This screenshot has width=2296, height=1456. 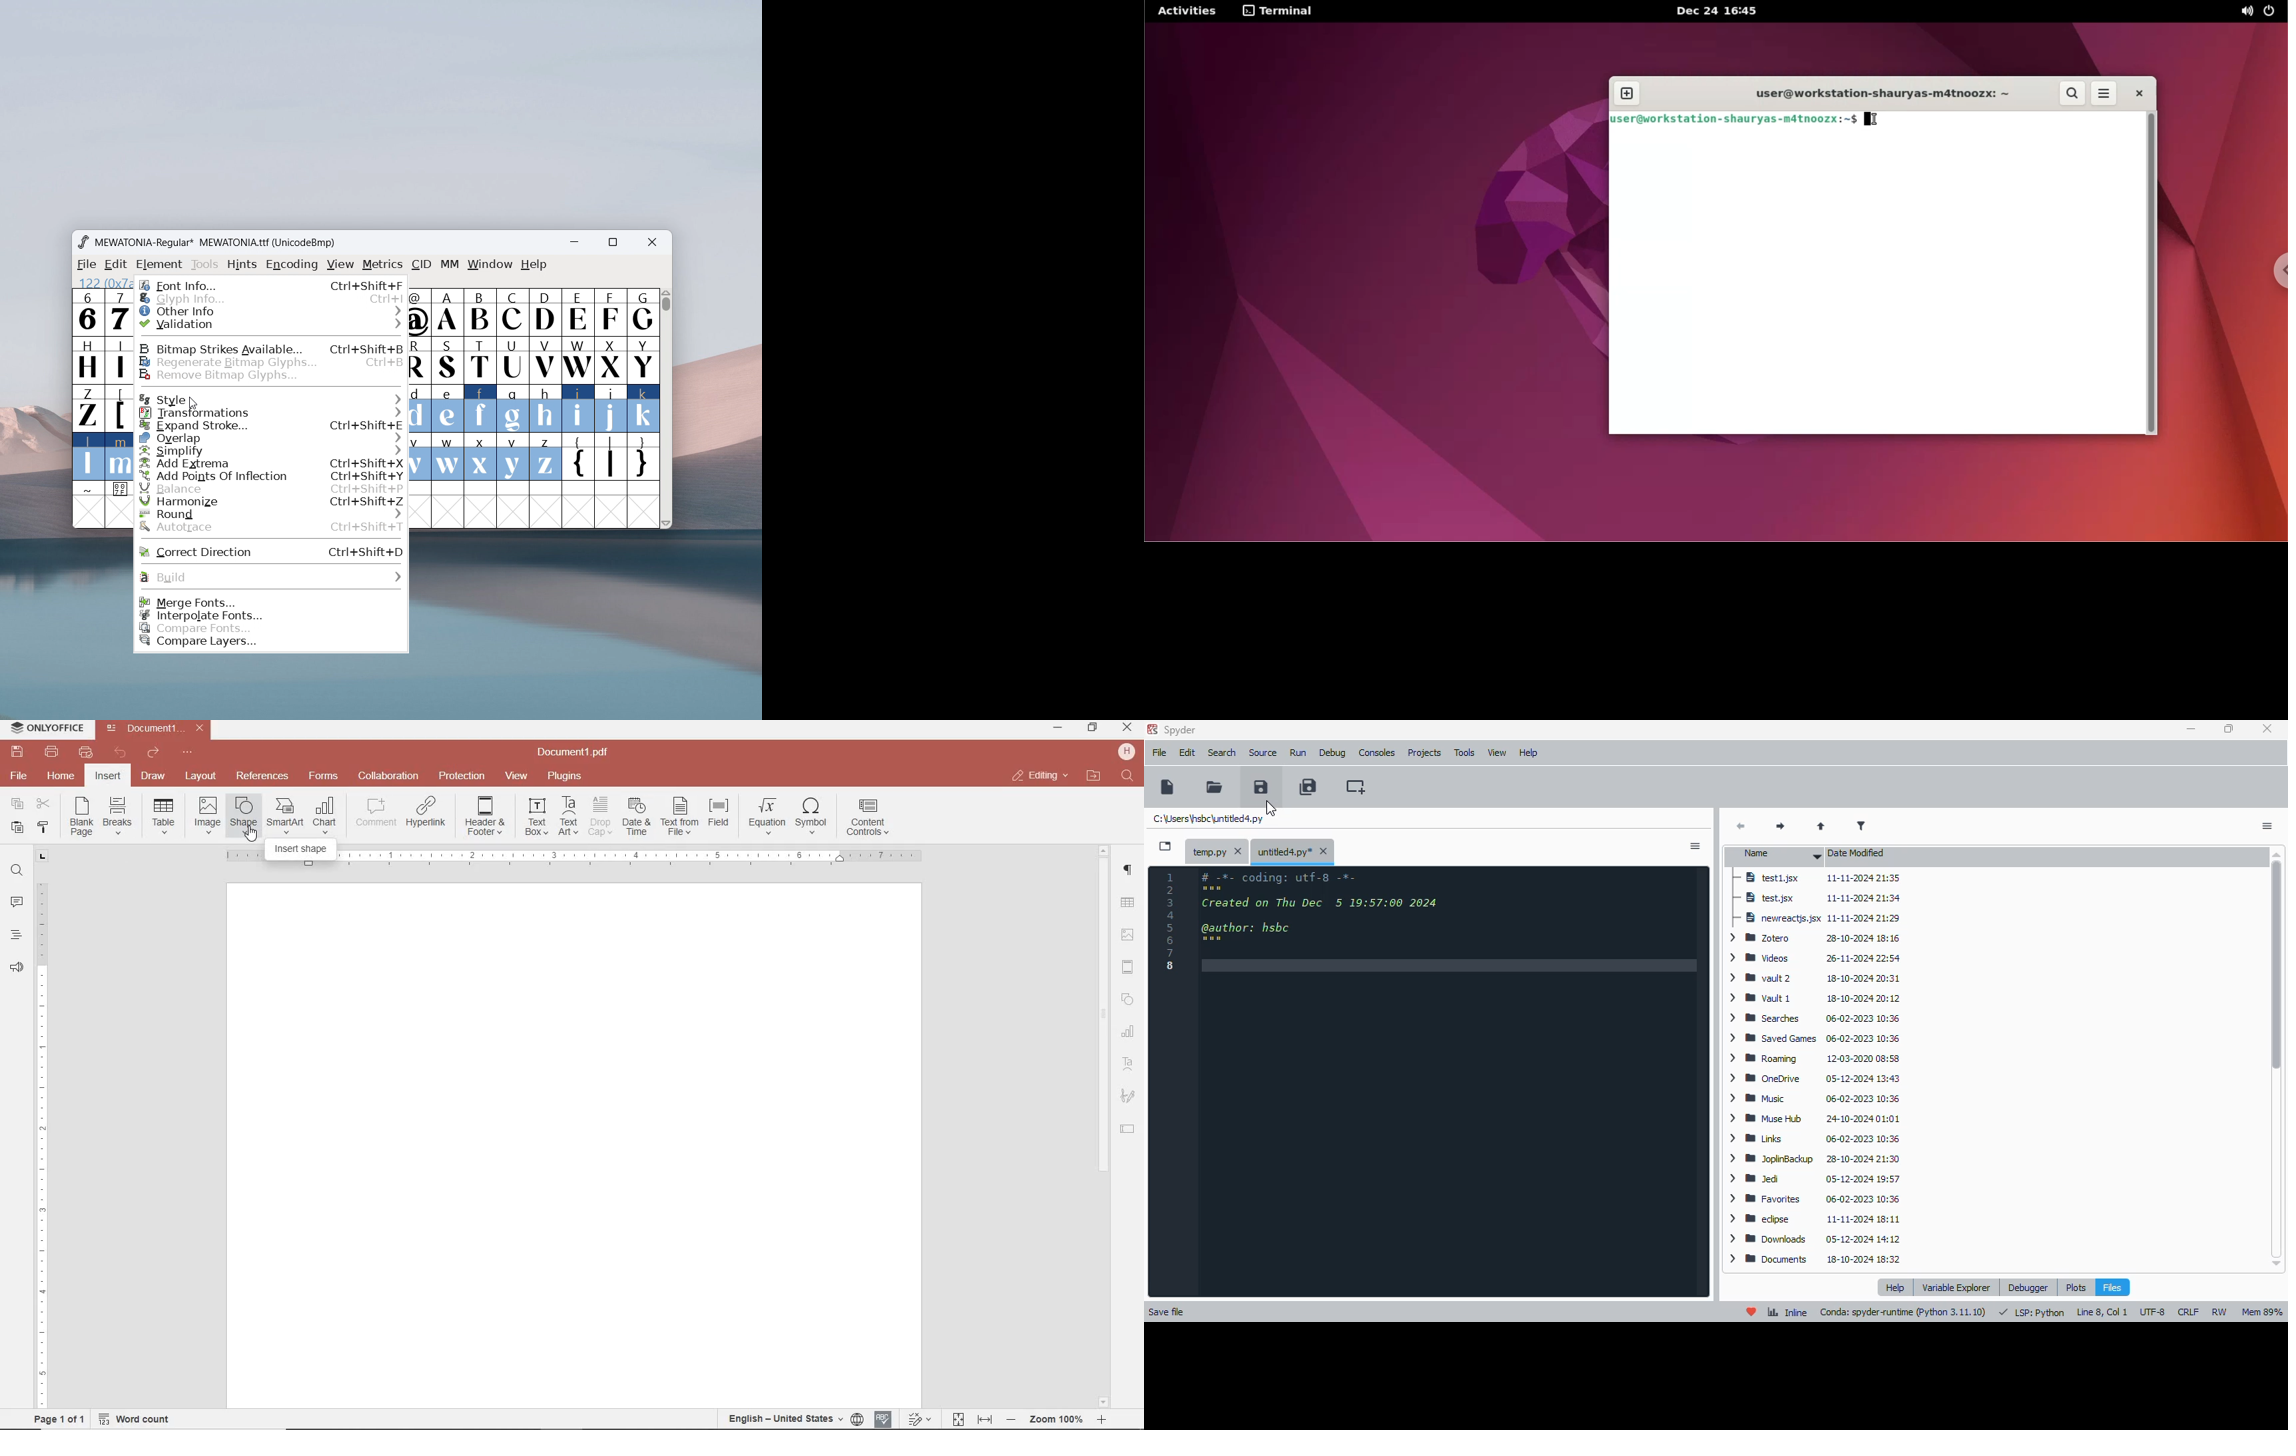 I want to click on system name, so click(x=44, y=729).